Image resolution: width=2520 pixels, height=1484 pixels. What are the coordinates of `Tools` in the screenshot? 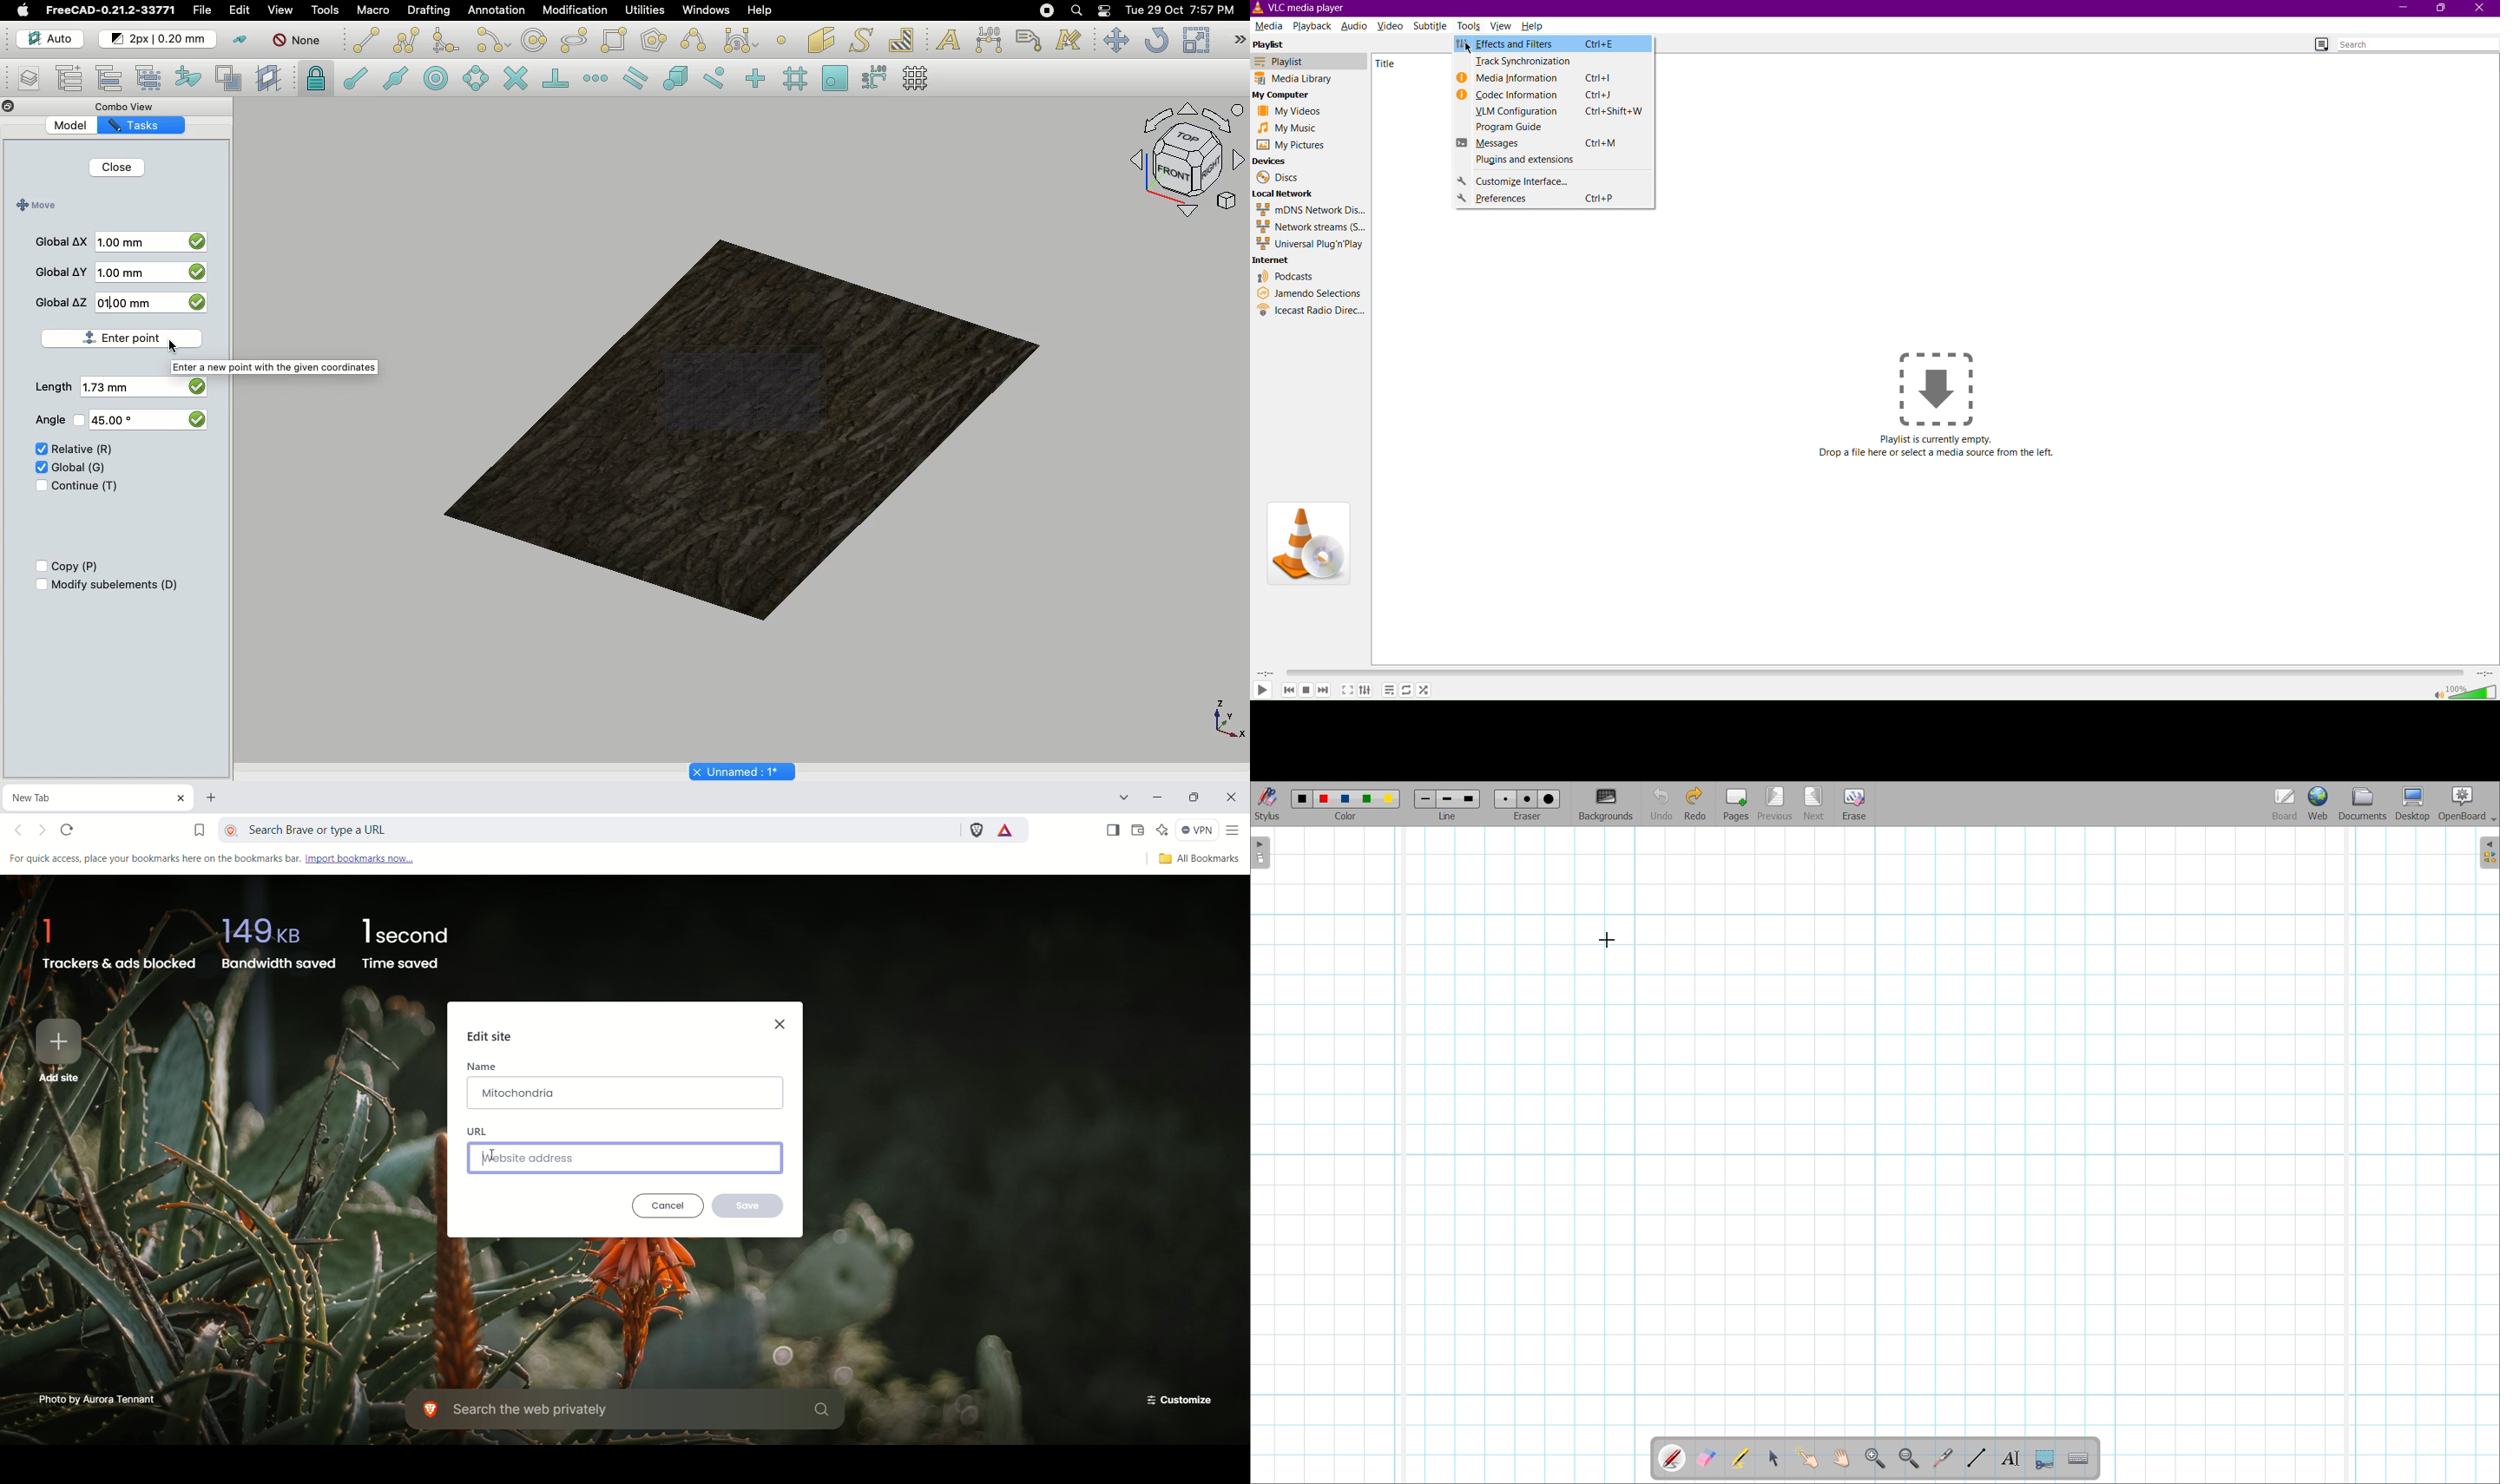 It's located at (1471, 25).